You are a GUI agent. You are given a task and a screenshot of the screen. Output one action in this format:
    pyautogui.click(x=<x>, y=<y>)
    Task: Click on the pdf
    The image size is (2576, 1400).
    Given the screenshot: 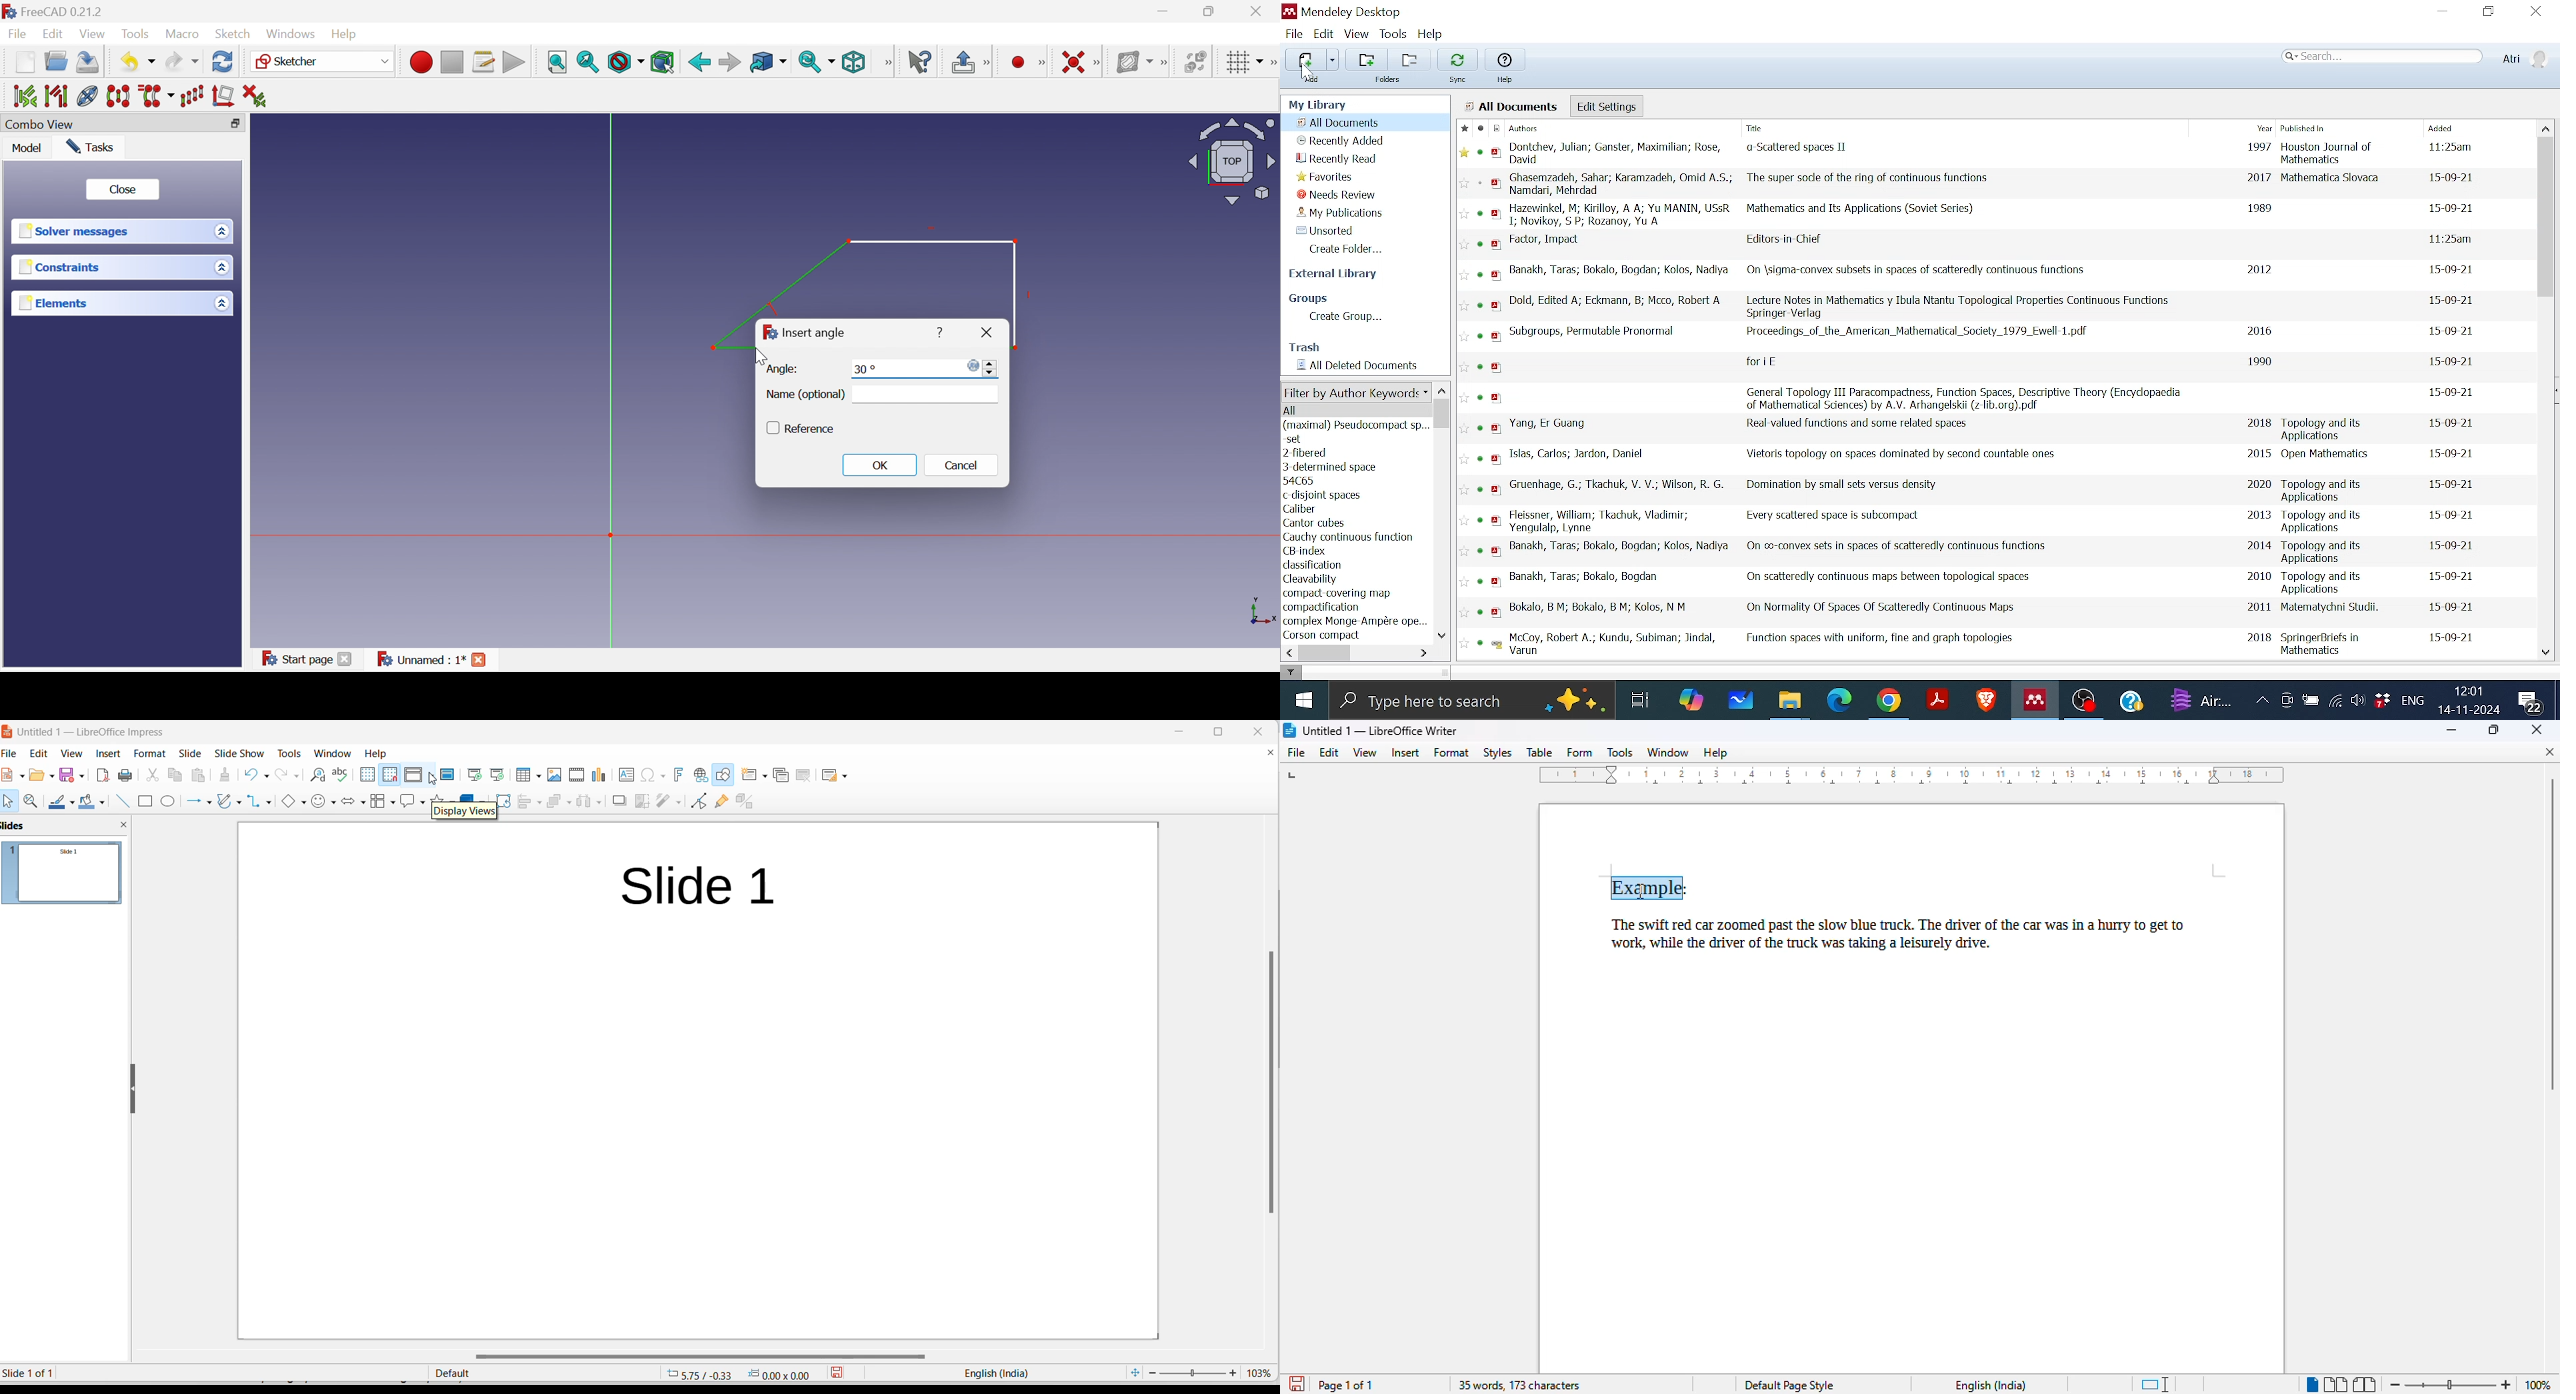 What is the action you would take?
    pyautogui.click(x=1496, y=581)
    